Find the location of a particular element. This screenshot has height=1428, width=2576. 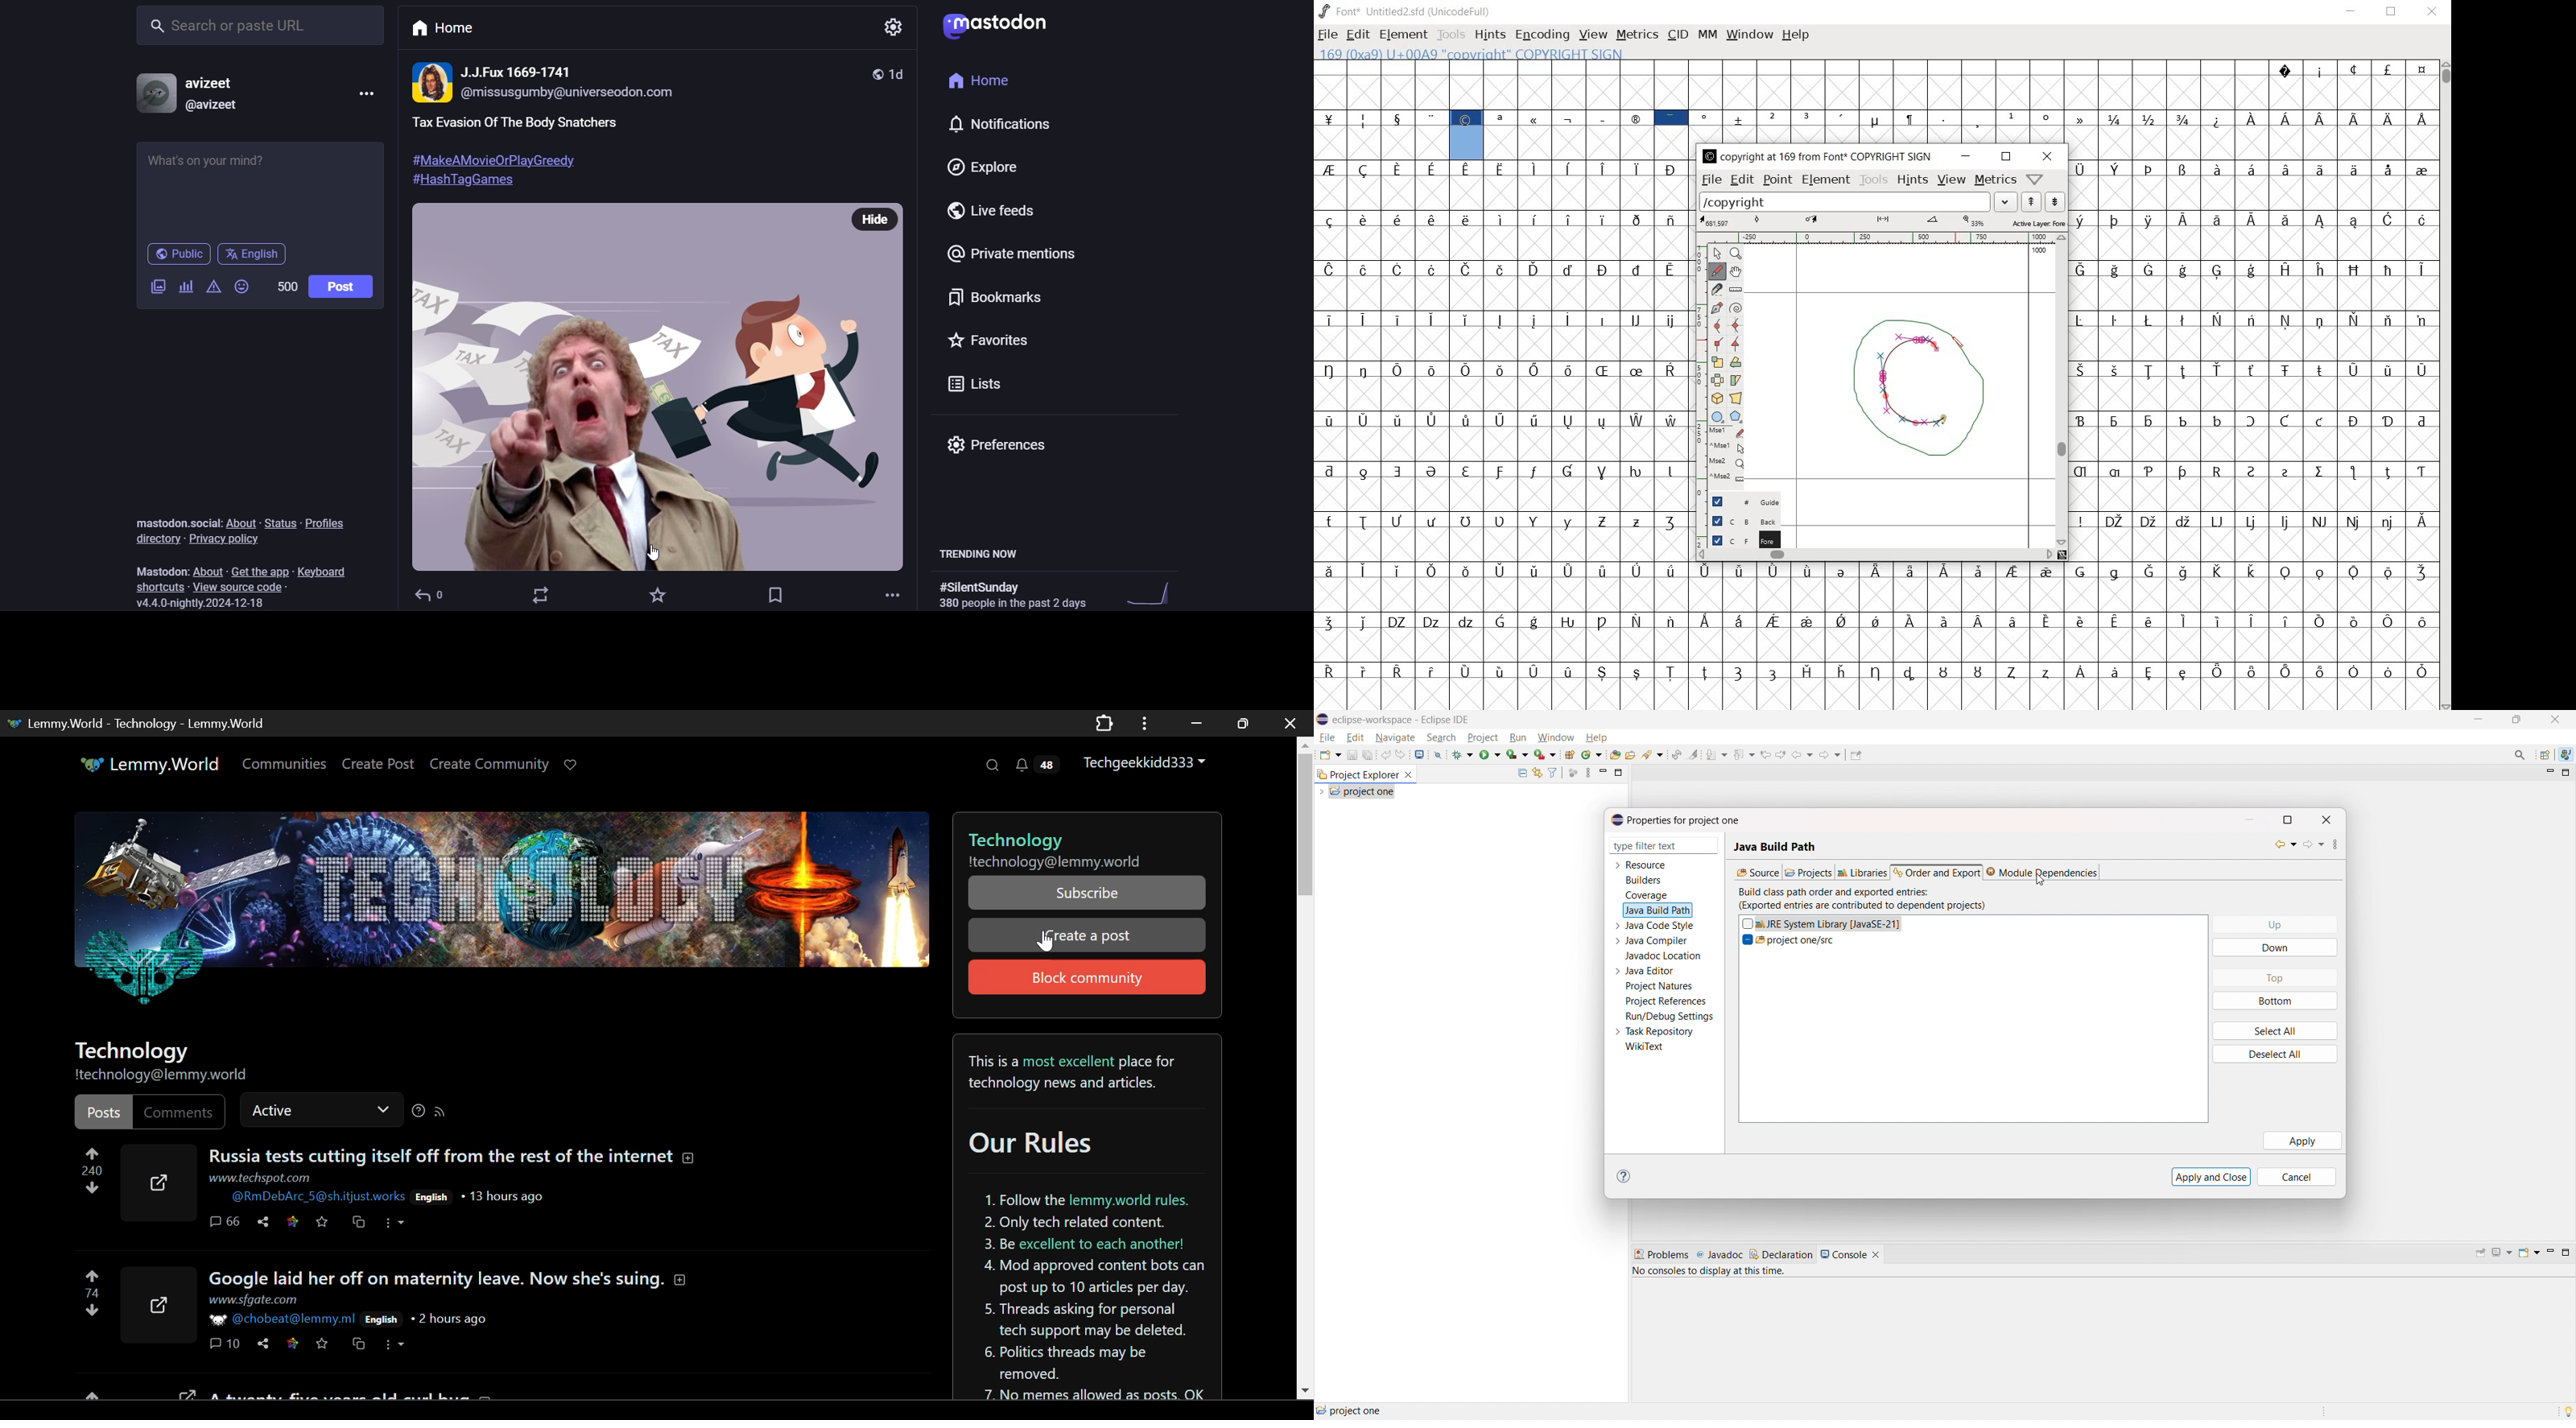

java compiler is located at coordinates (1658, 941).